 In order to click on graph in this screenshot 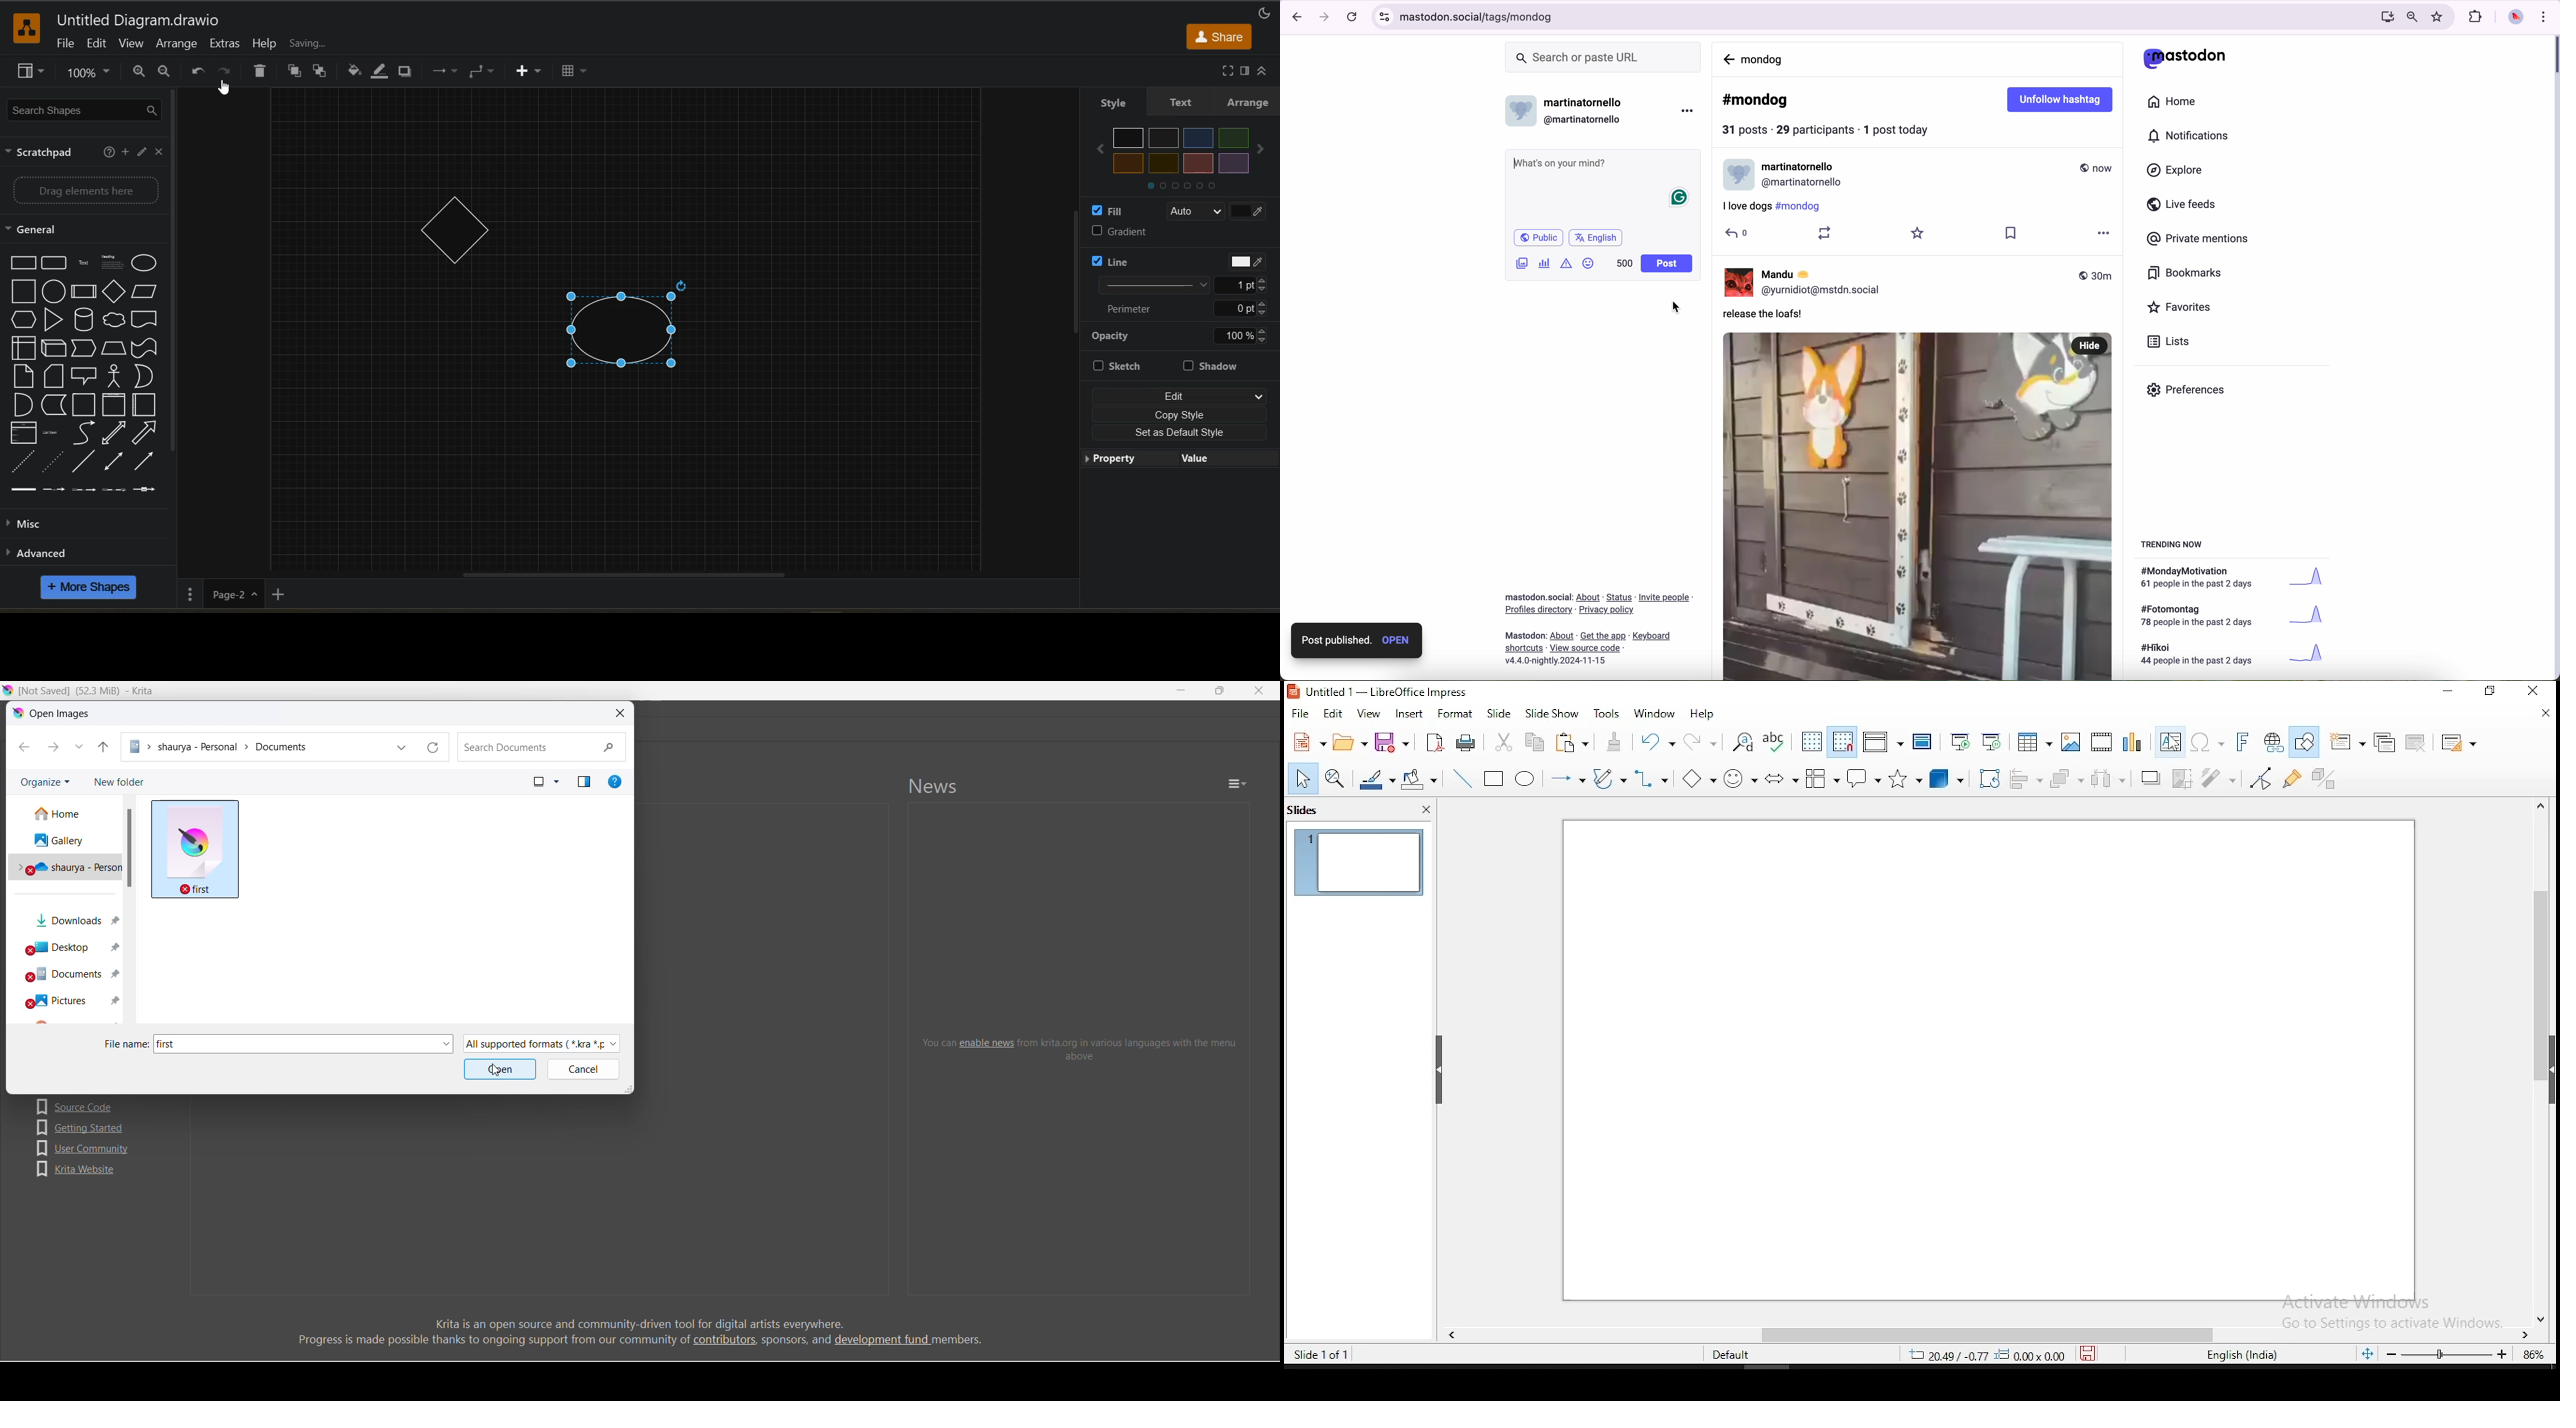, I will do `click(2311, 618)`.